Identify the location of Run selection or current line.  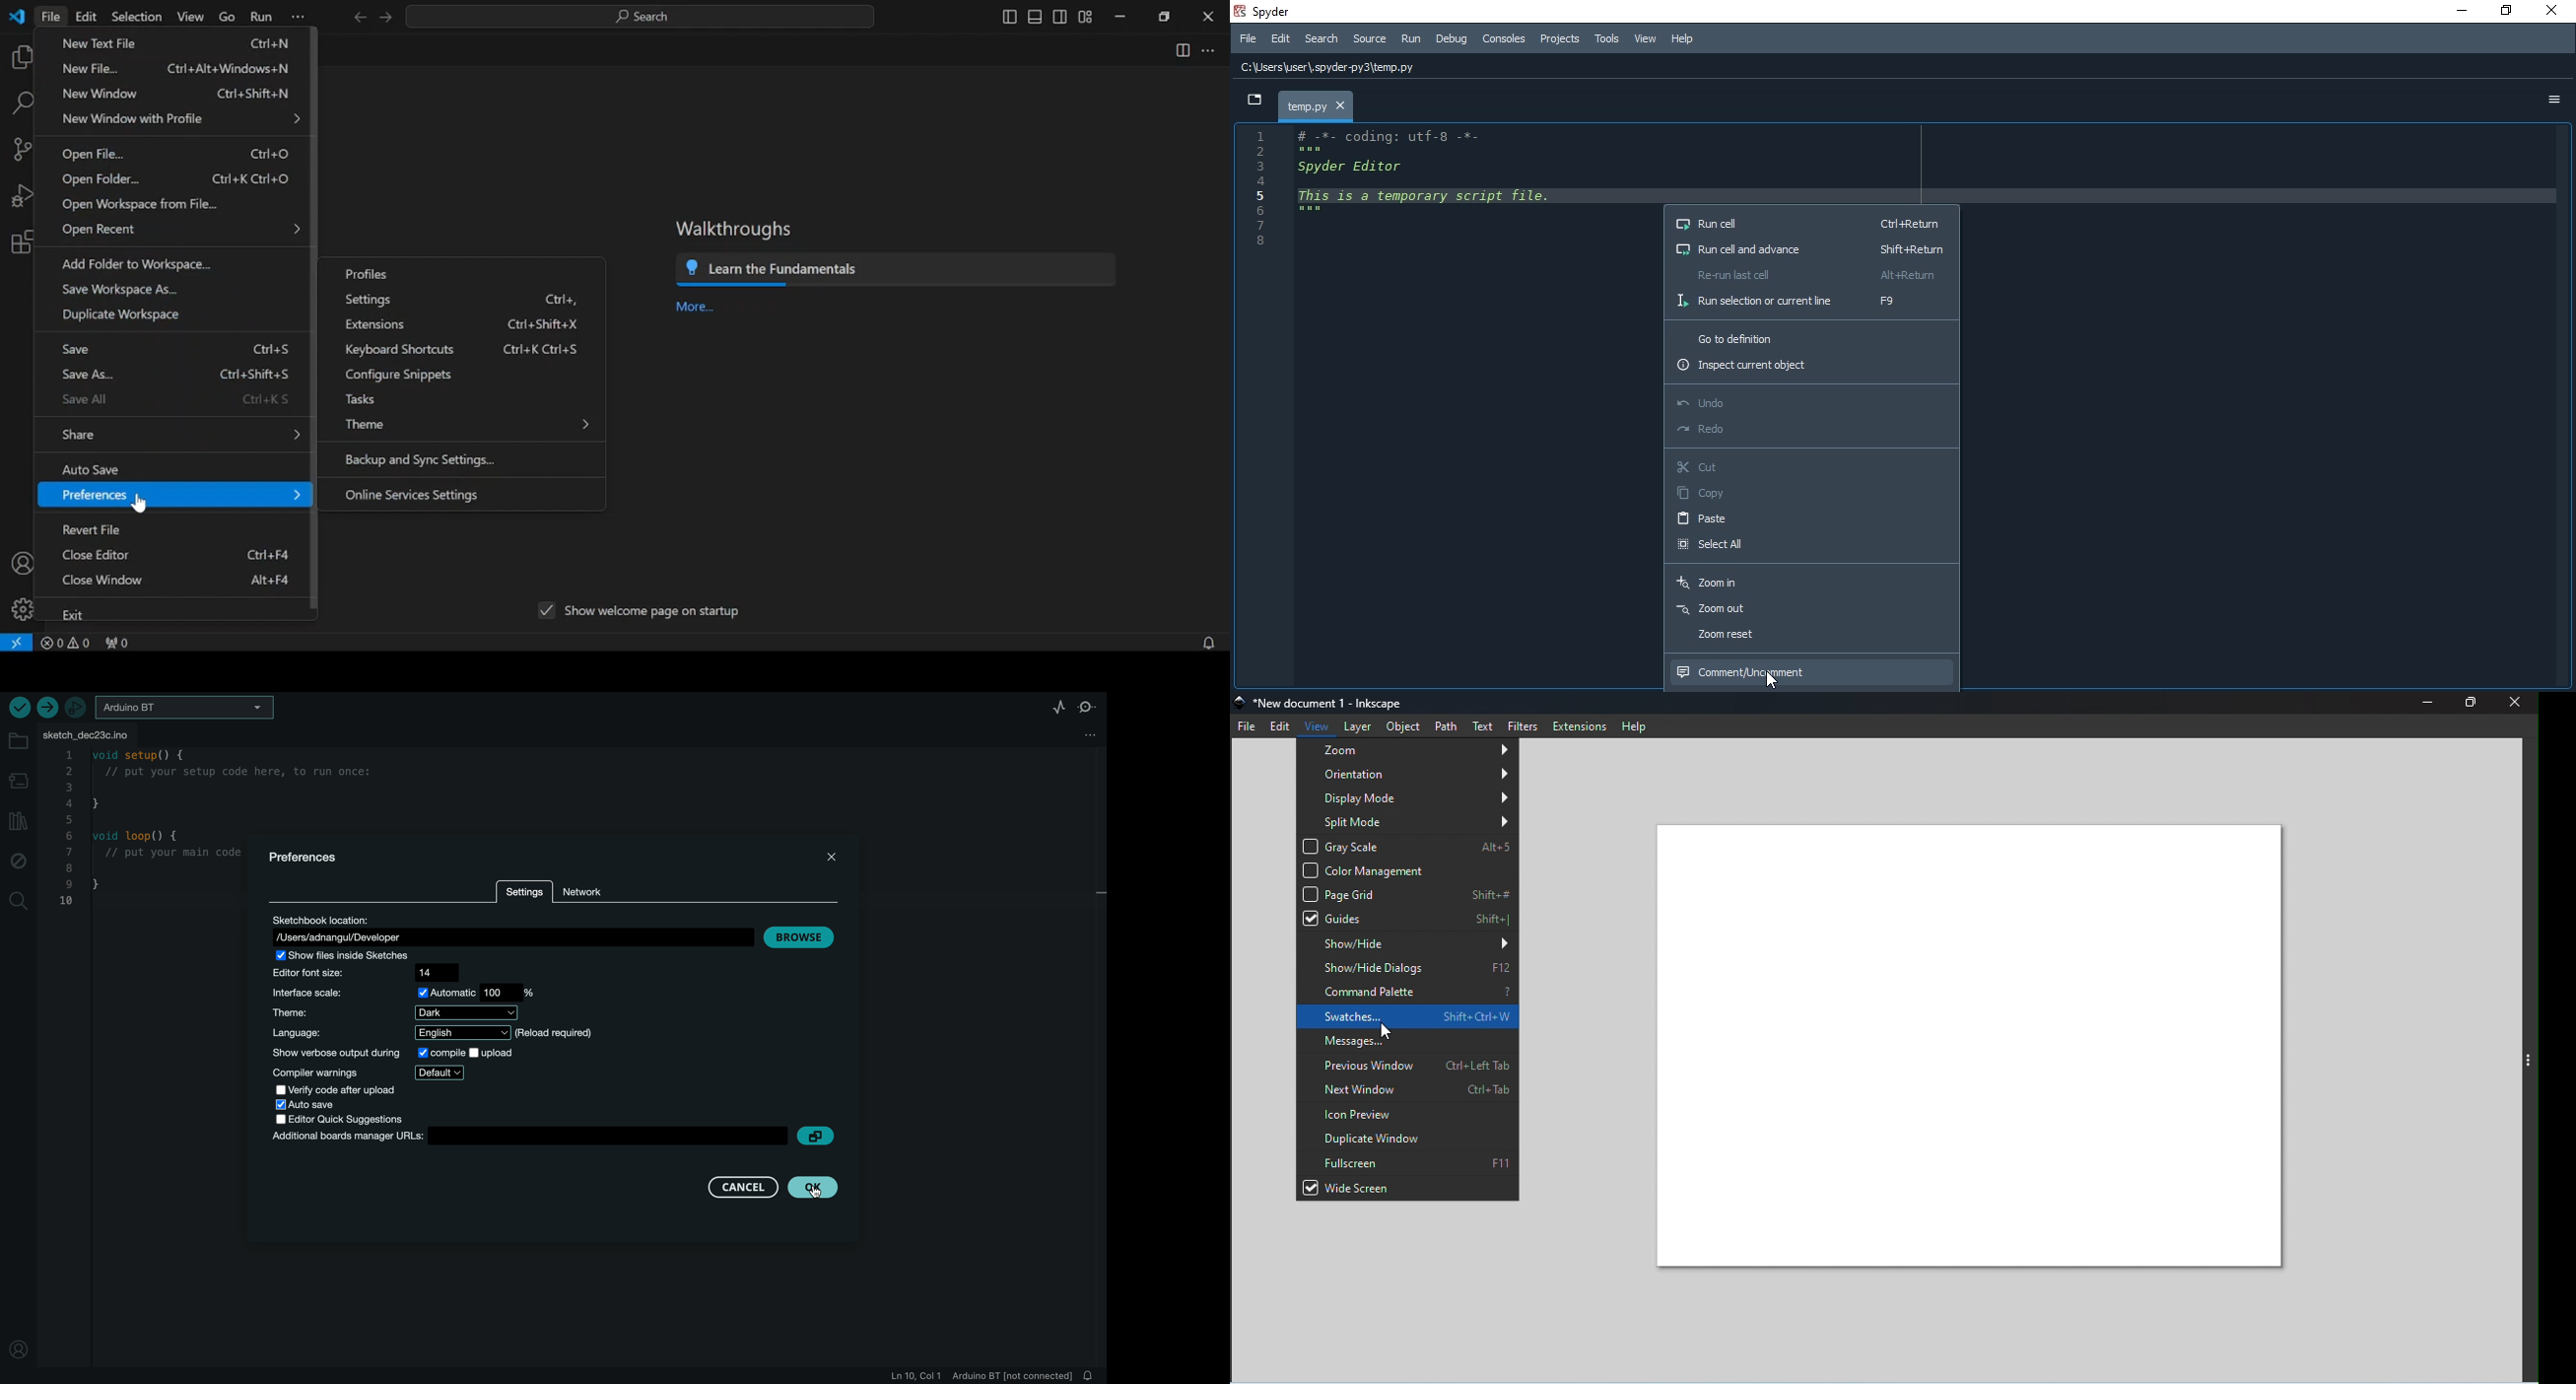
(1810, 303).